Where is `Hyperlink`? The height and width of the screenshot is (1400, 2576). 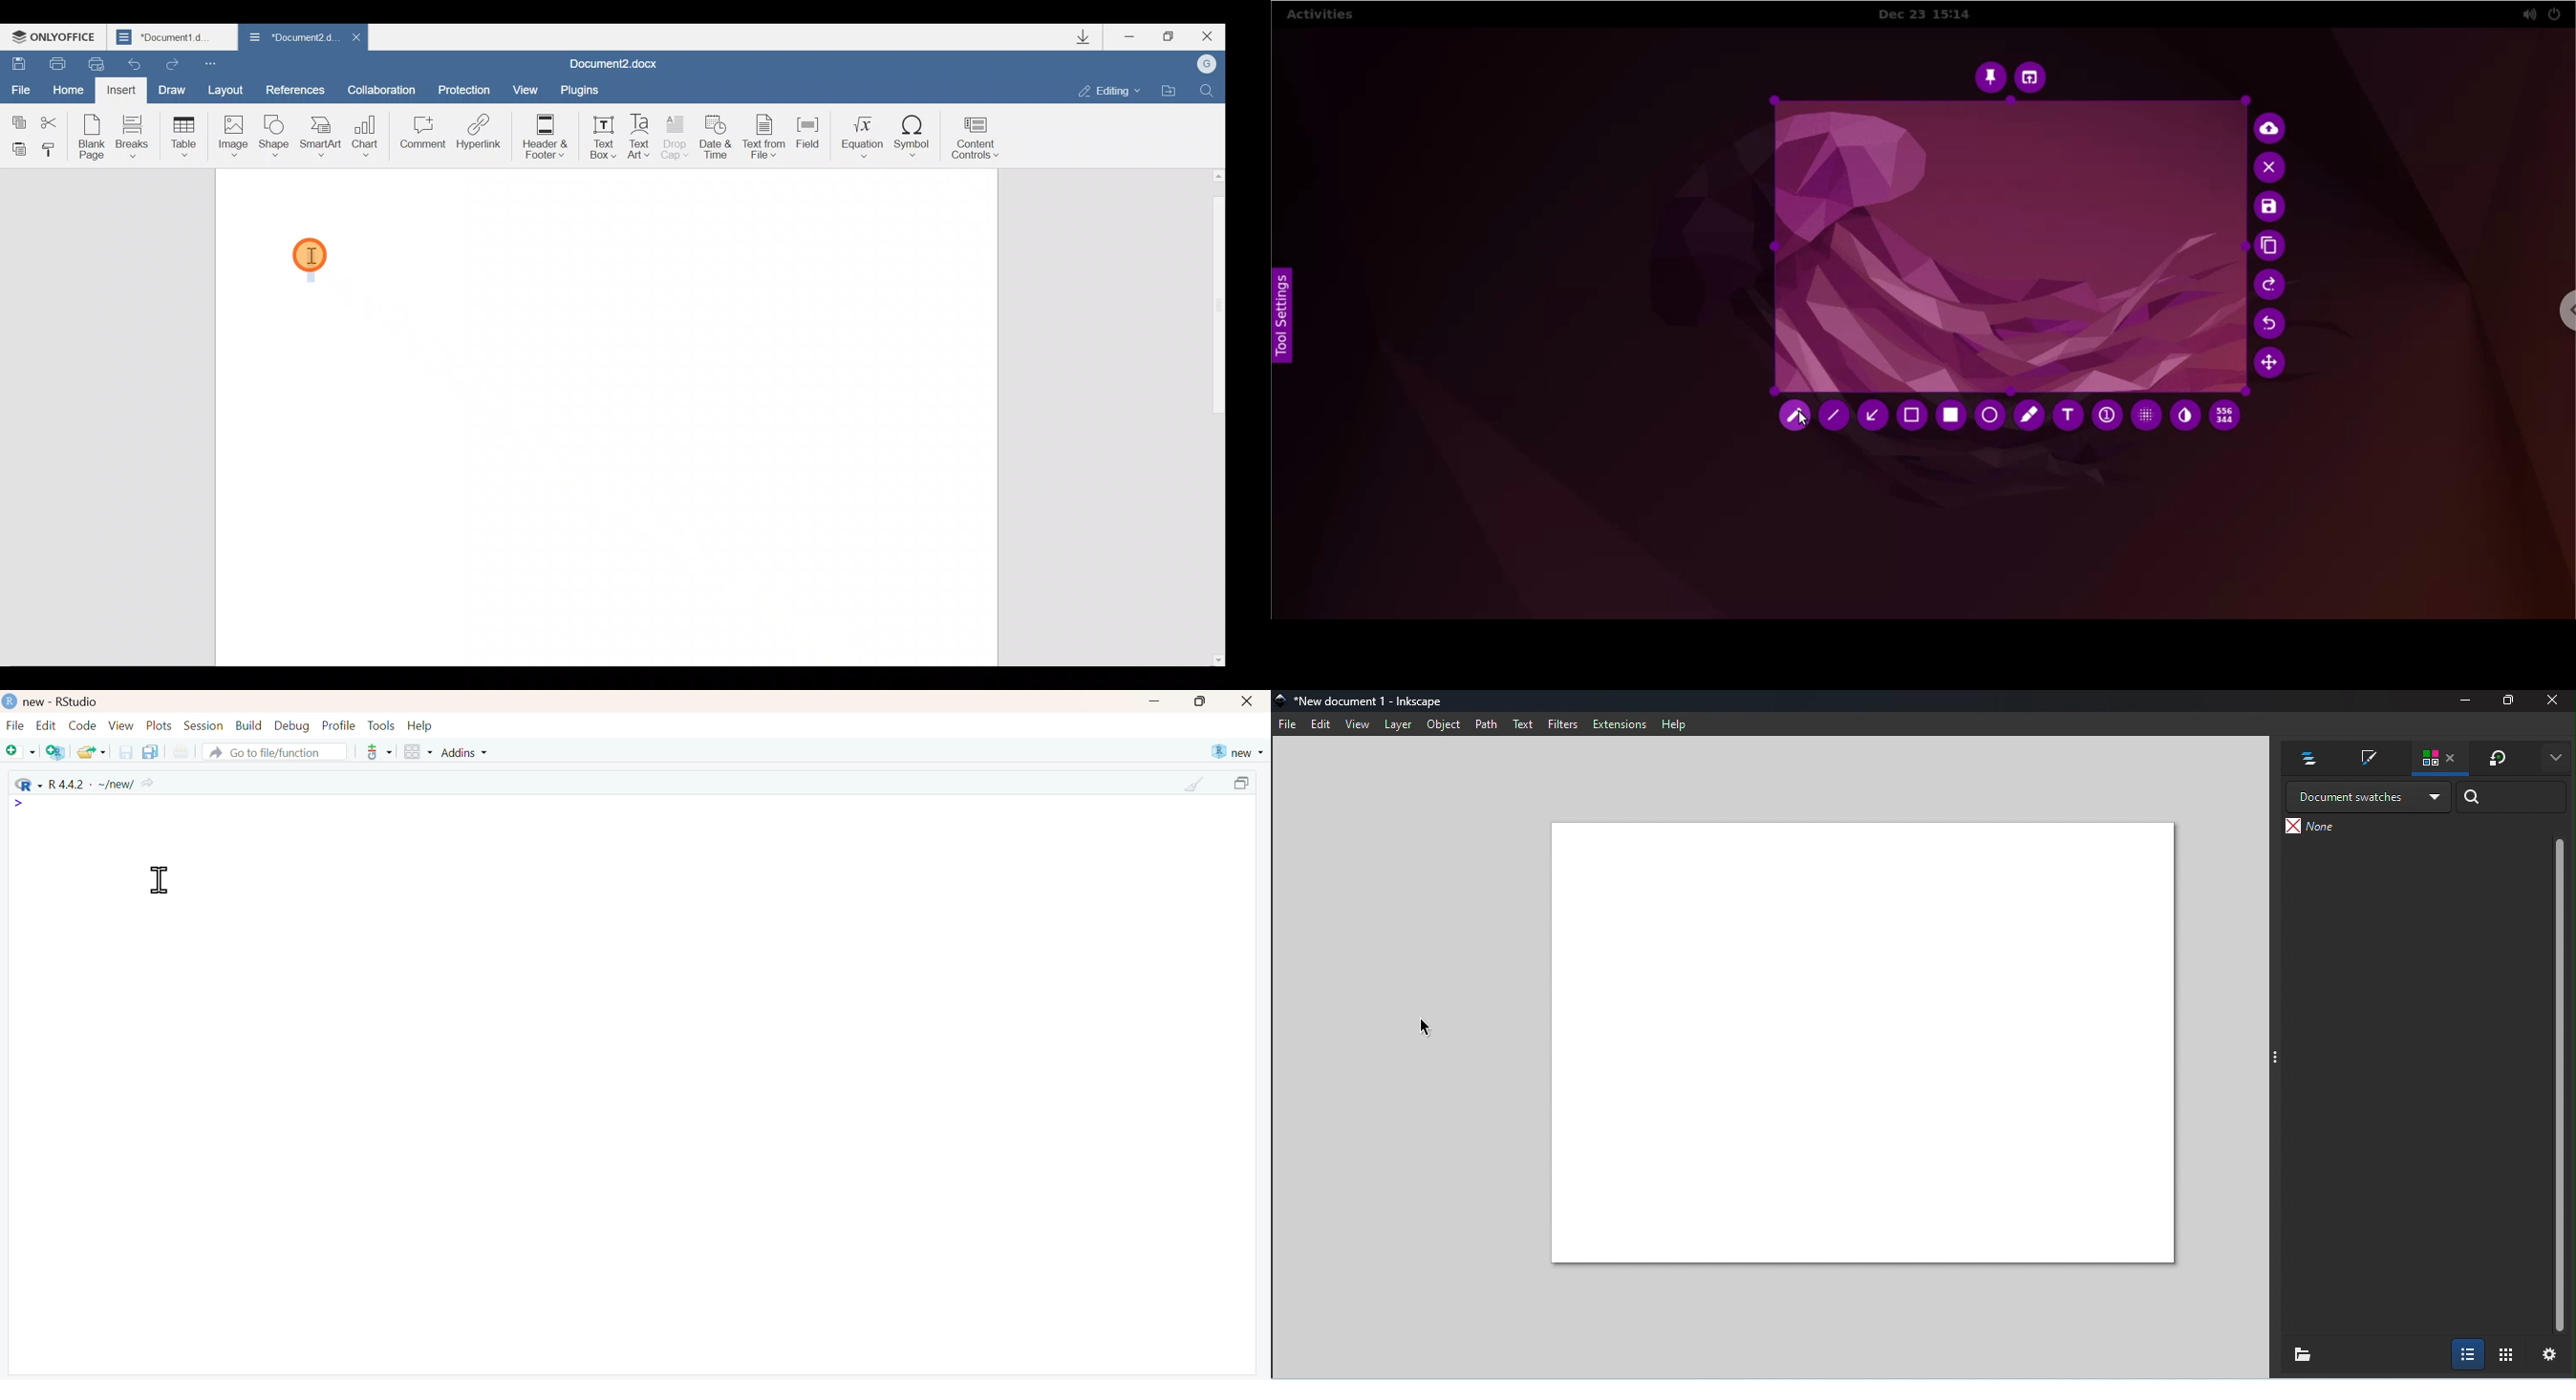 Hyperlink is located at coordinates (479, 131).